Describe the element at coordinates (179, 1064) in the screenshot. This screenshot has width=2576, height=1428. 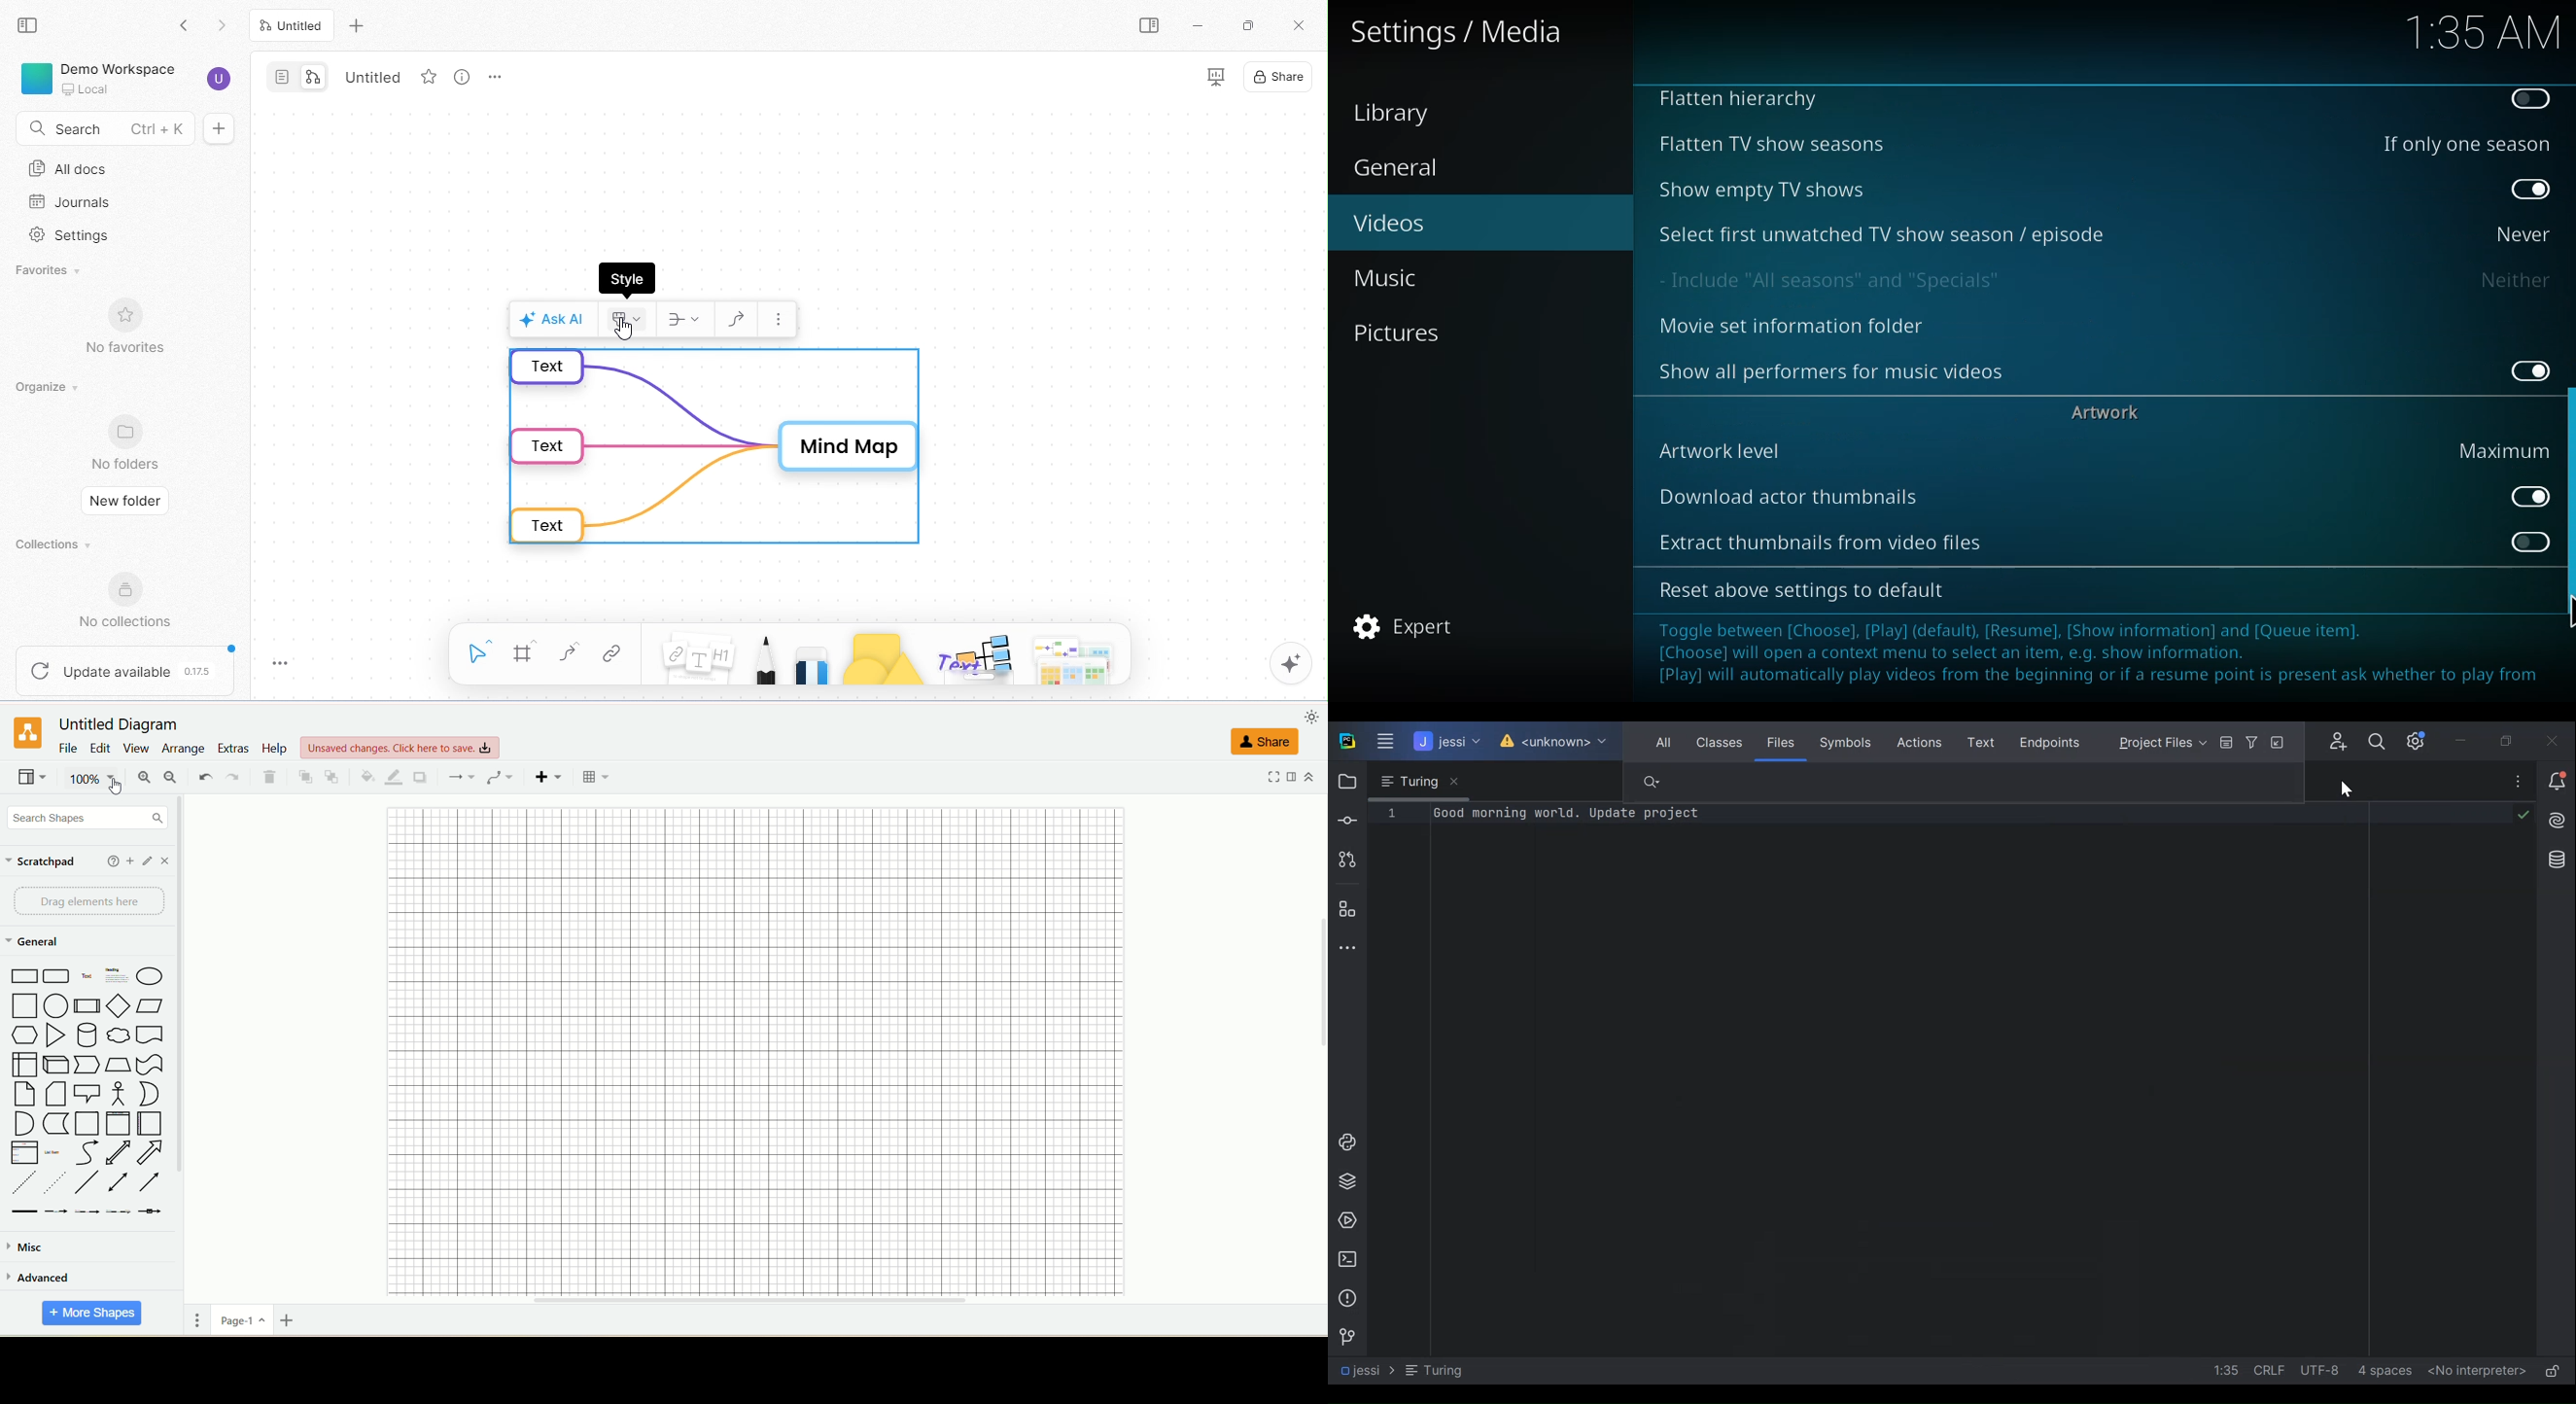
I see `vertical scroll bar` at that location.